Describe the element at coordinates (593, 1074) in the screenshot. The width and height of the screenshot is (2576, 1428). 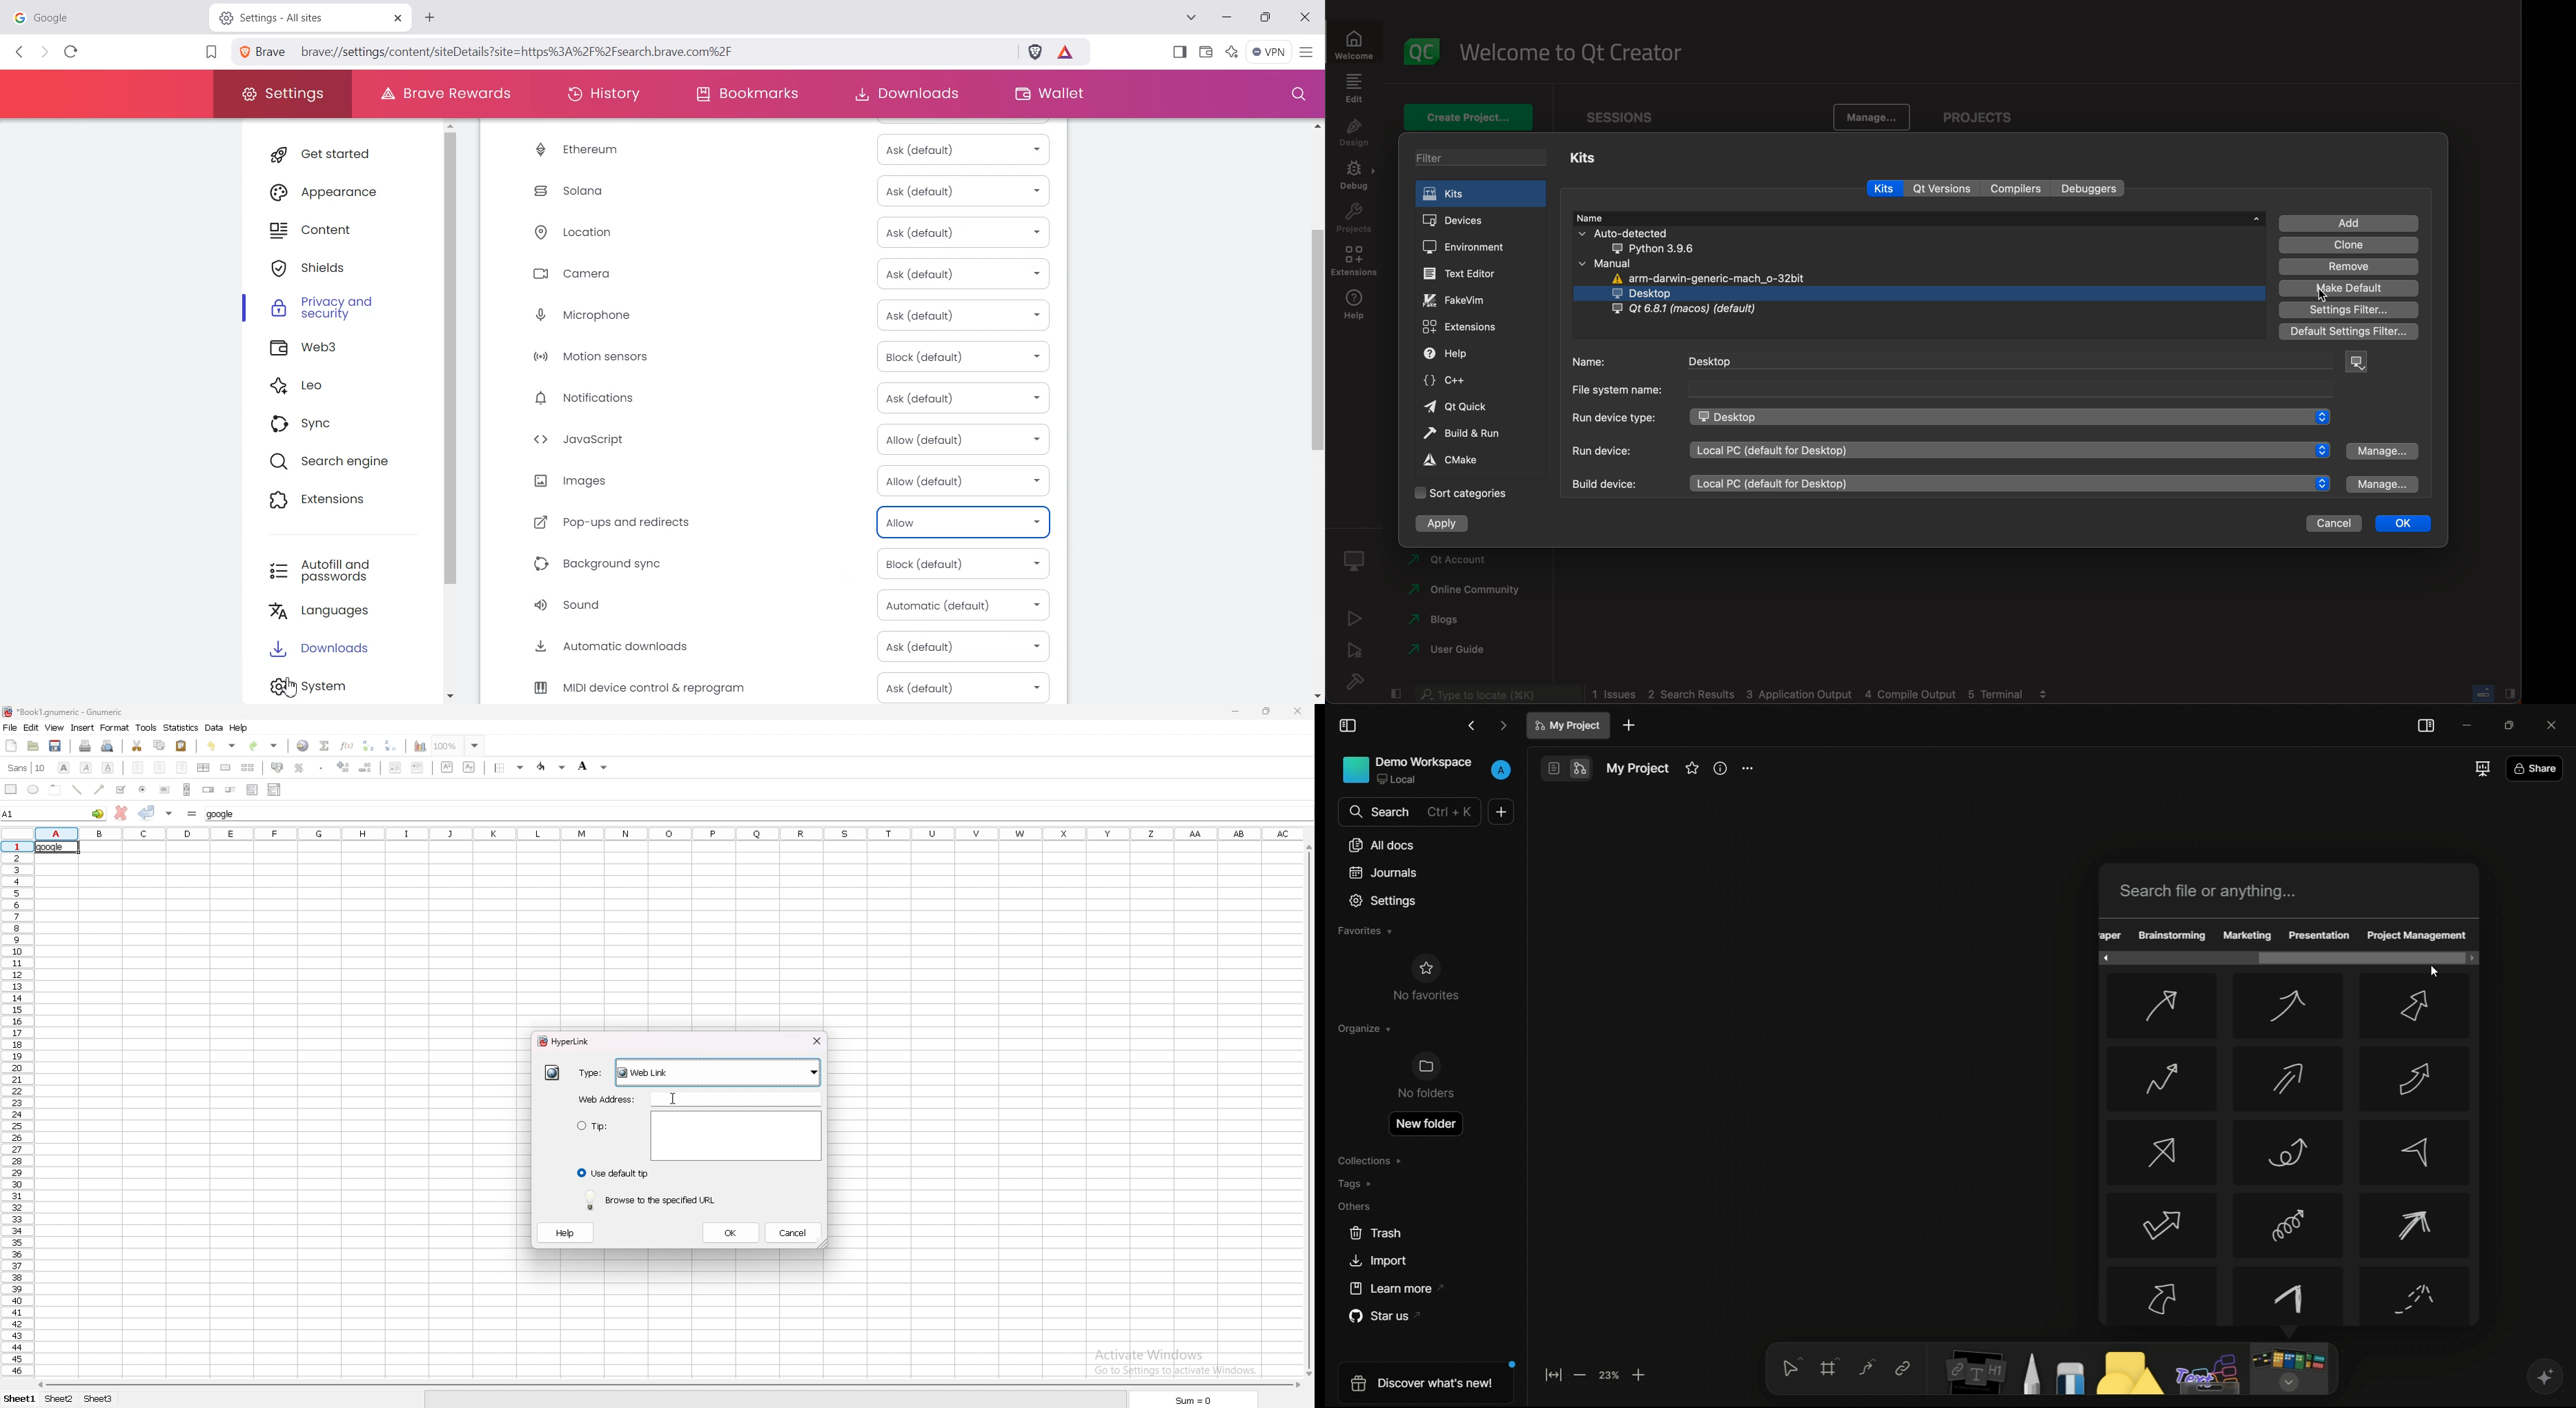
I see `type` at that location.